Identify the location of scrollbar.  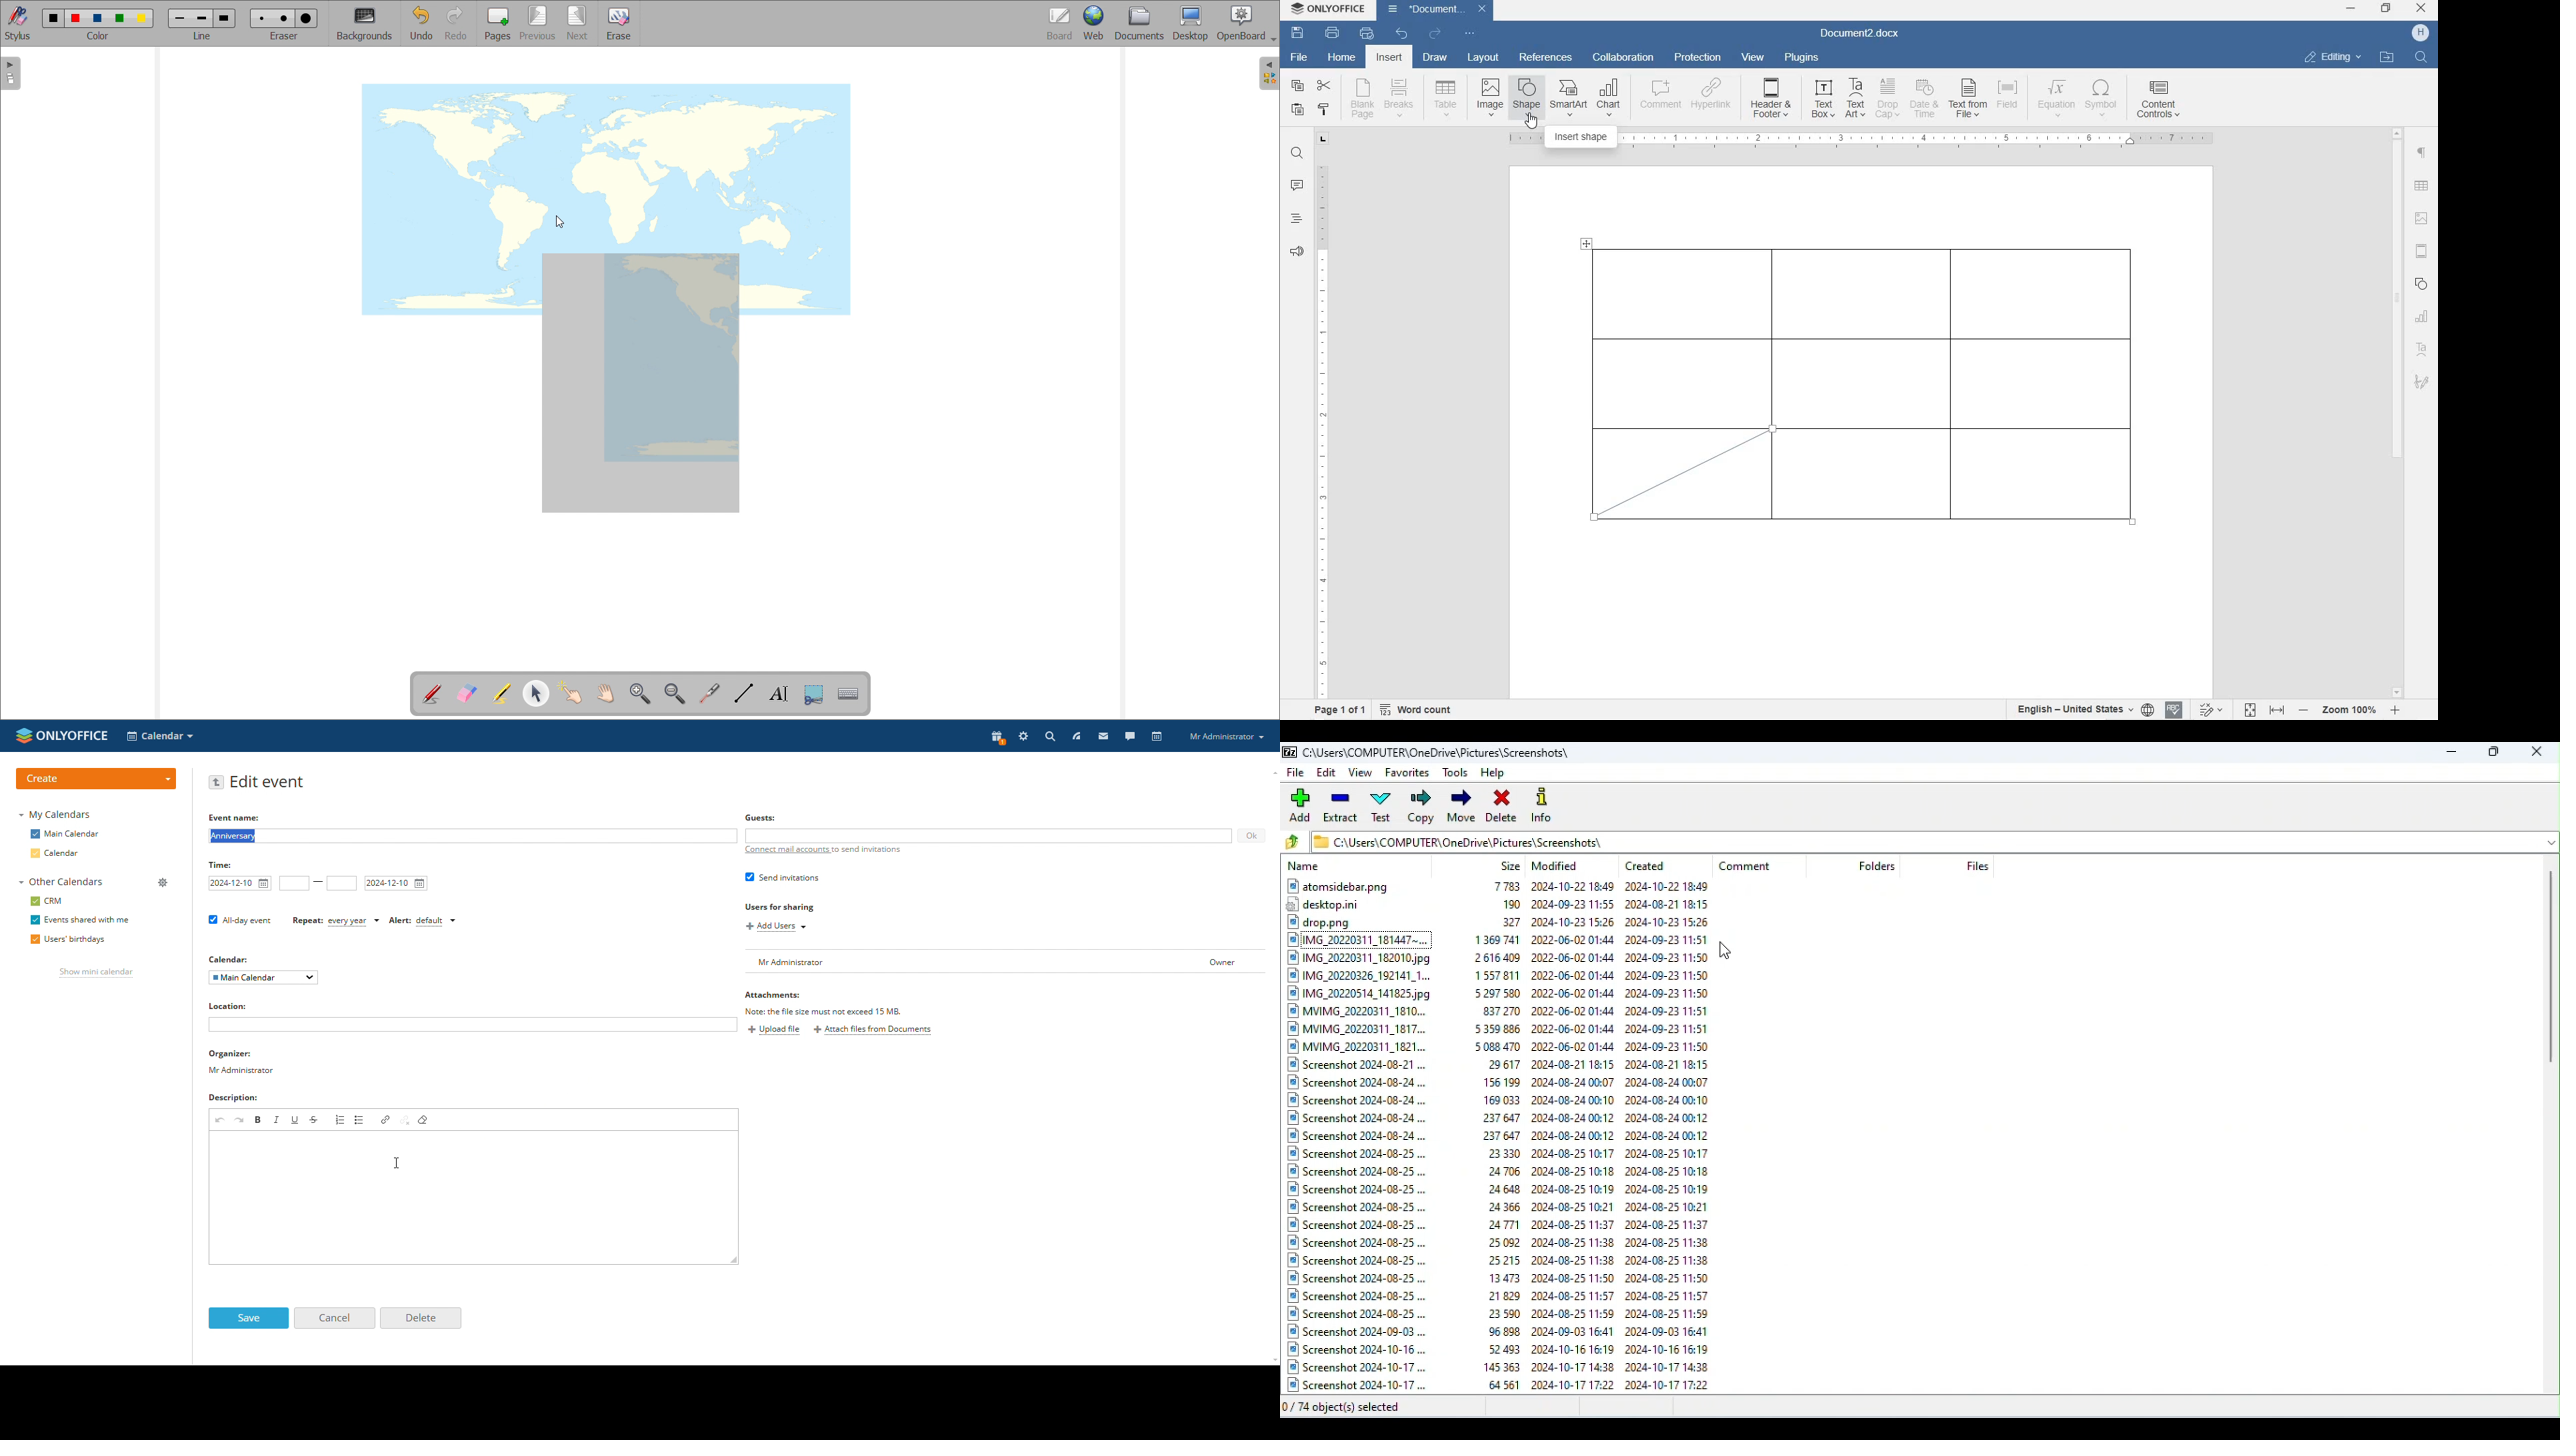
(2398, 412).